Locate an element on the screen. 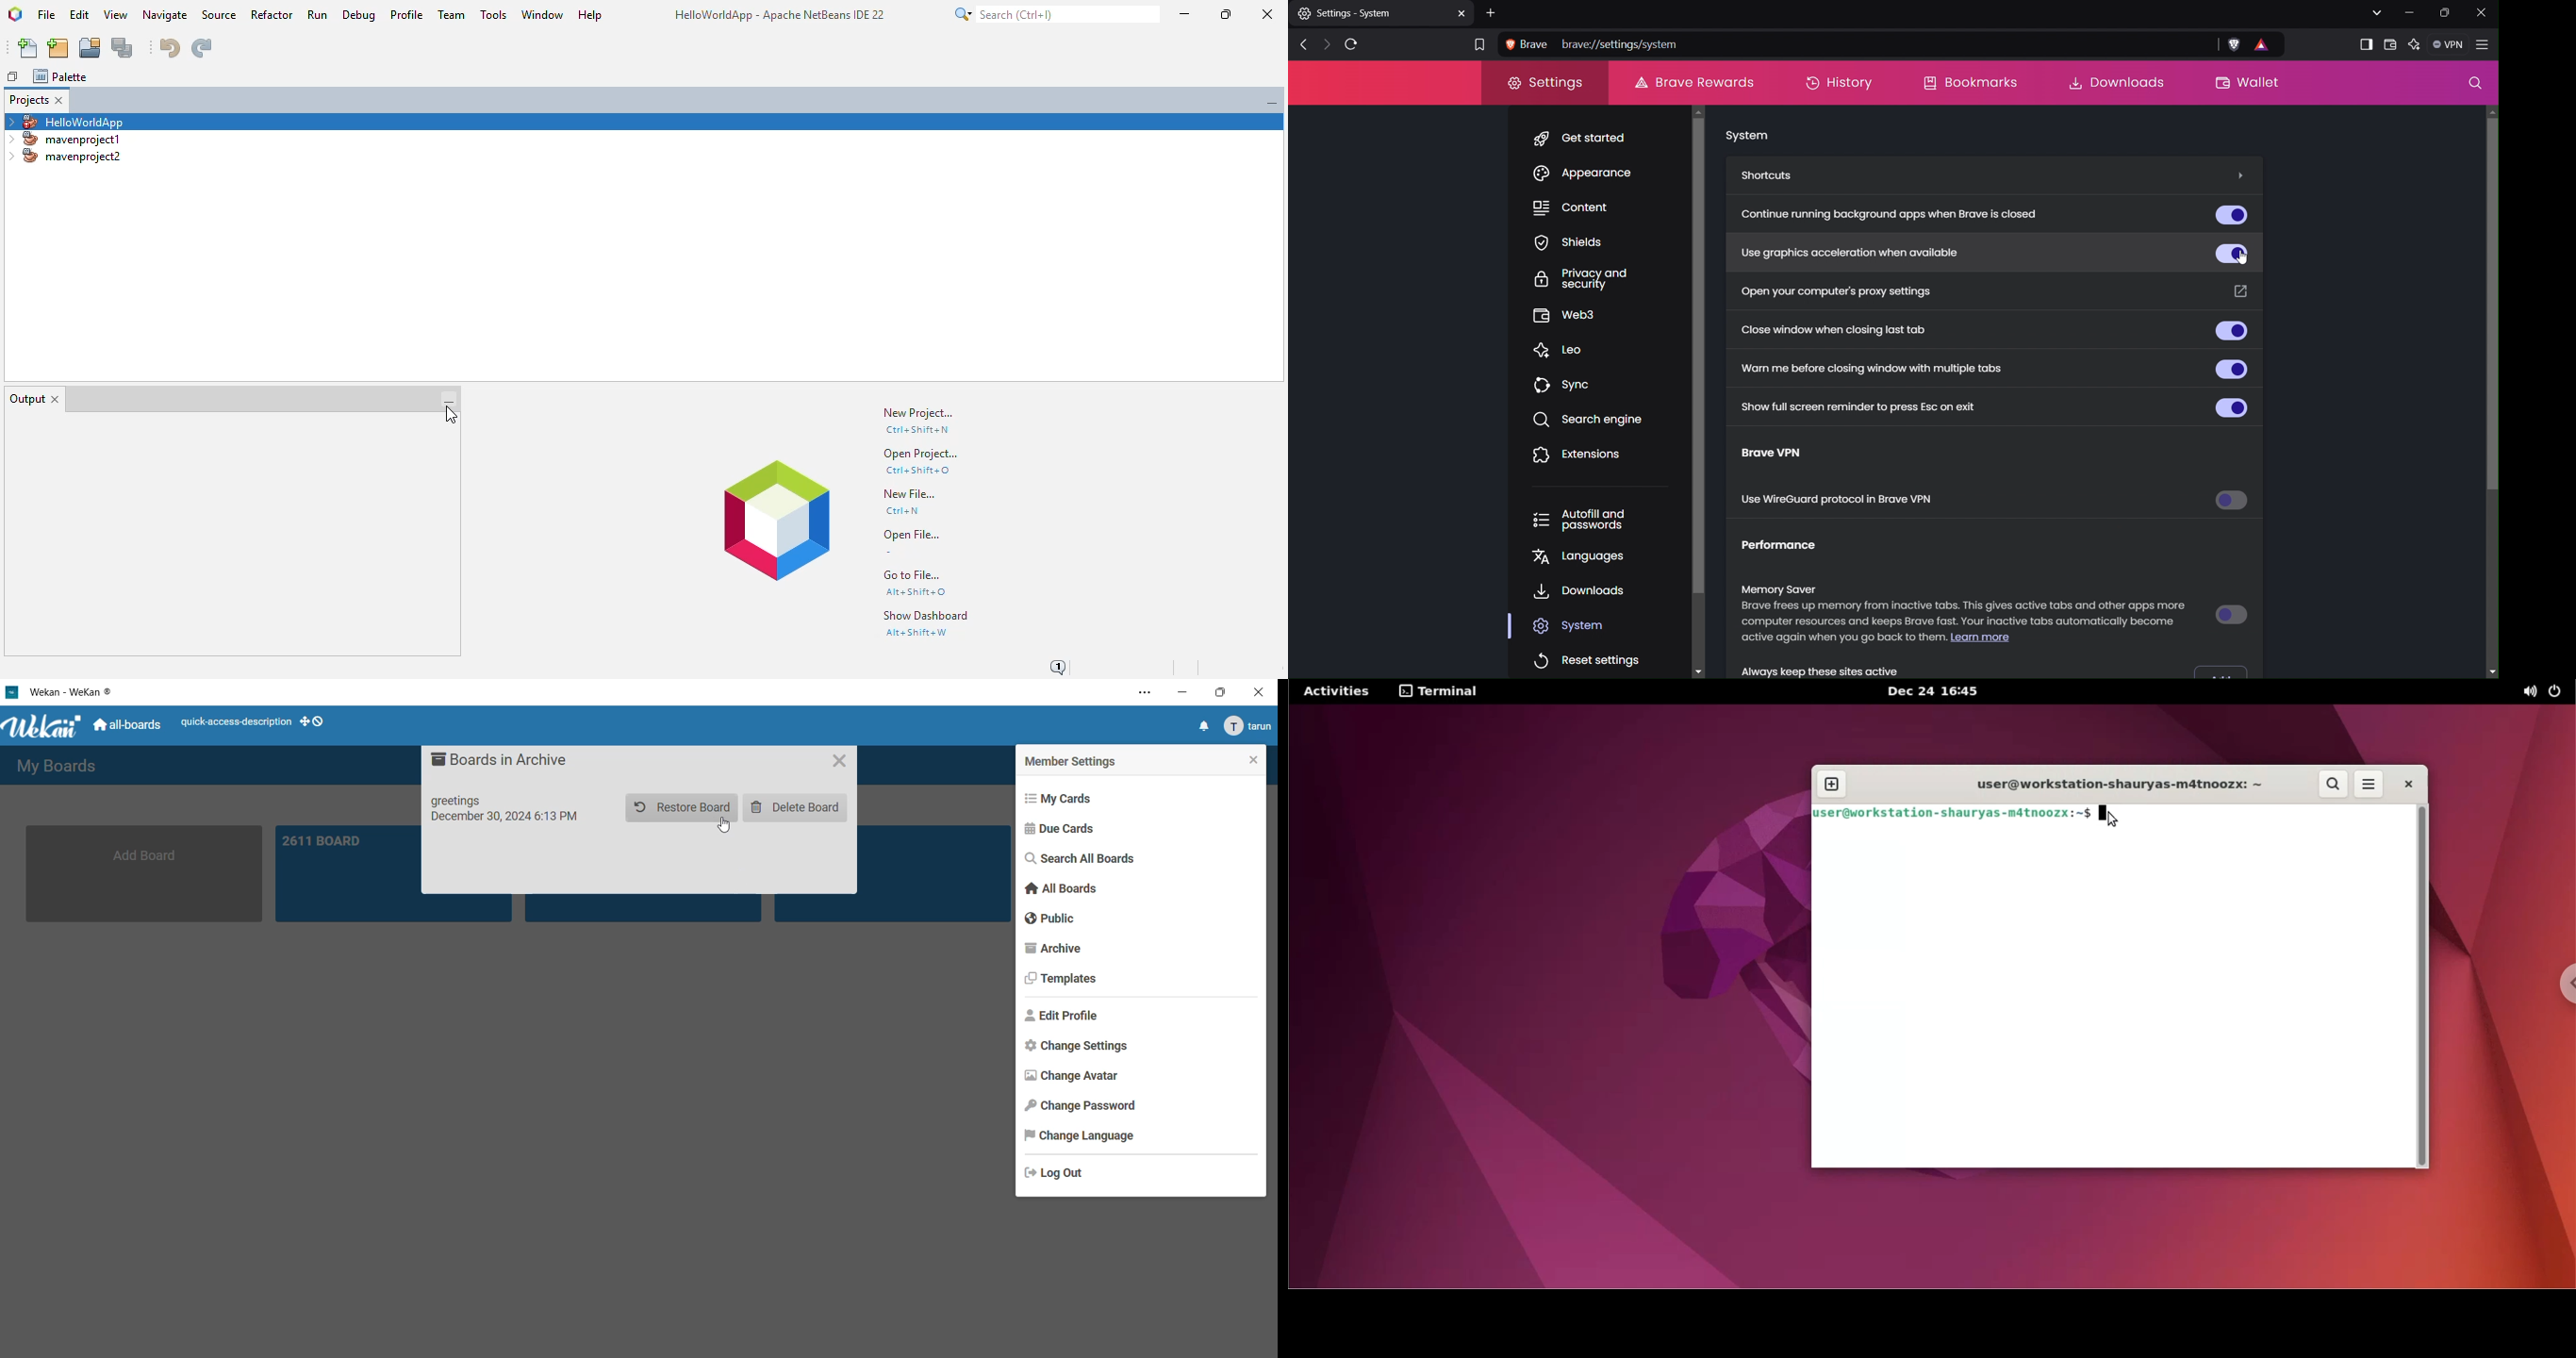  close is located at coordinates (1258, 691).